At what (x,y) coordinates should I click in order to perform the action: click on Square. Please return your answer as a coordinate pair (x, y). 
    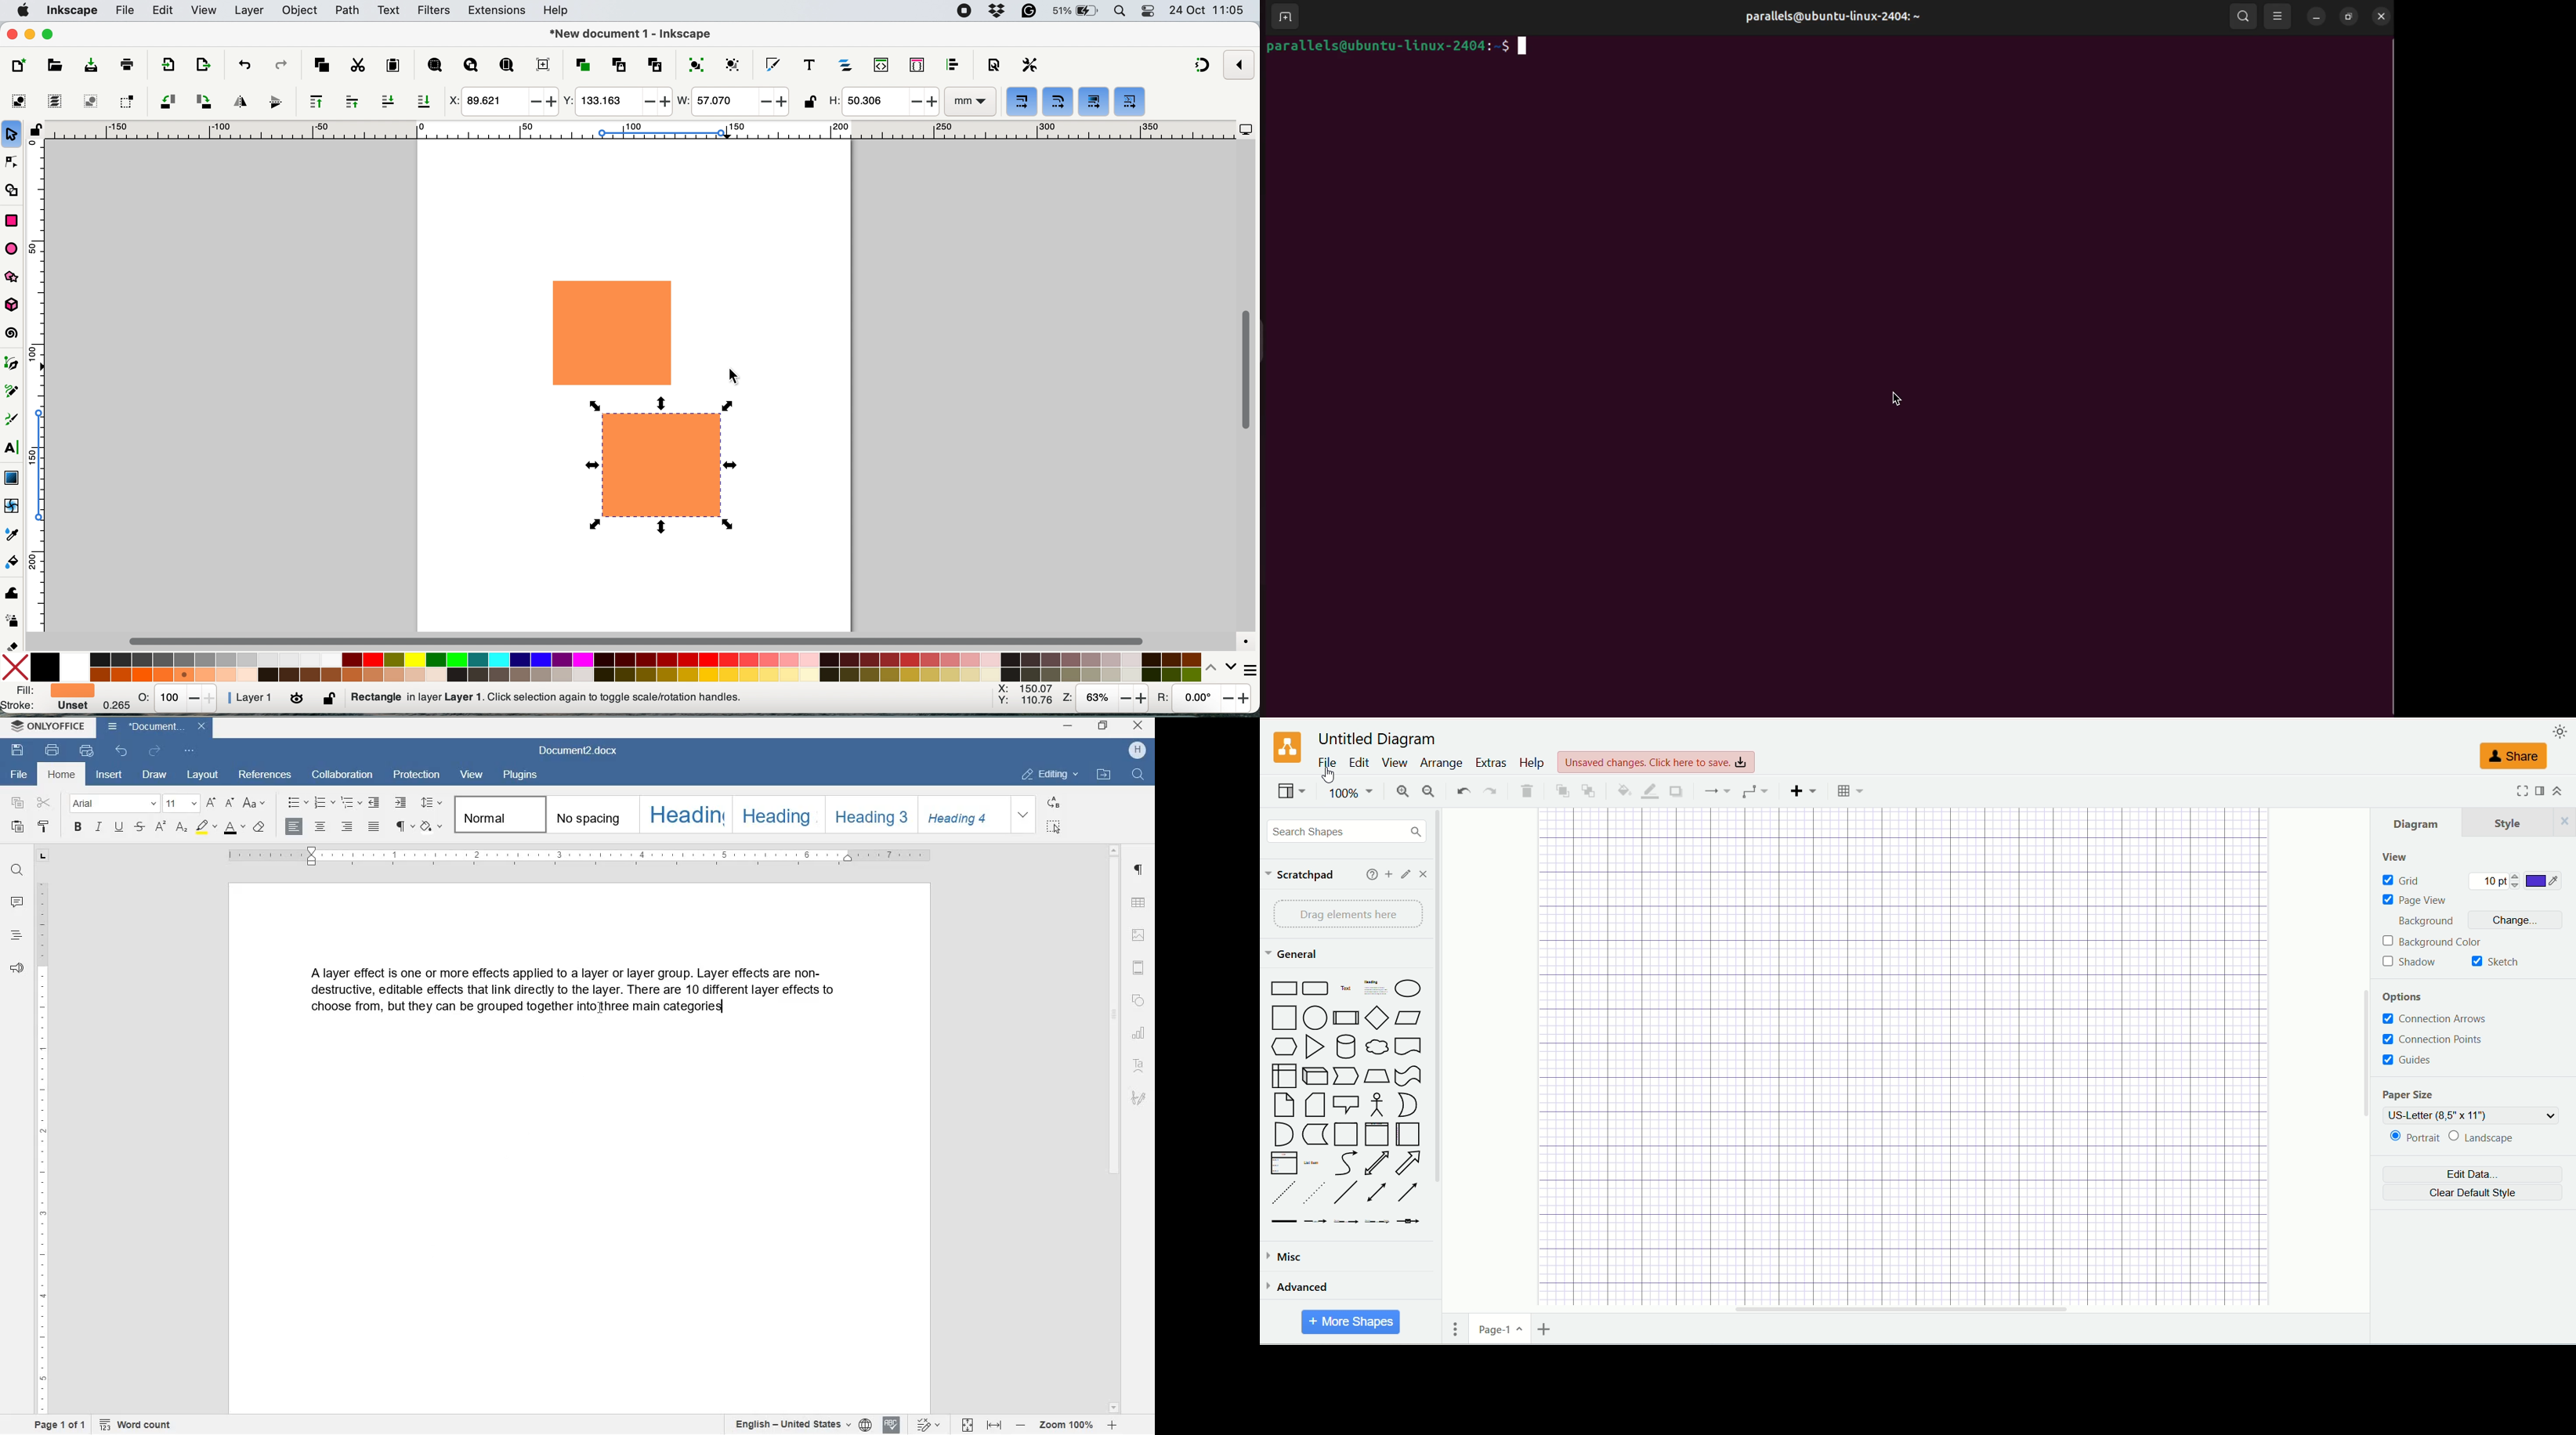
    Looking at the image, I should click on (1285, 1019).